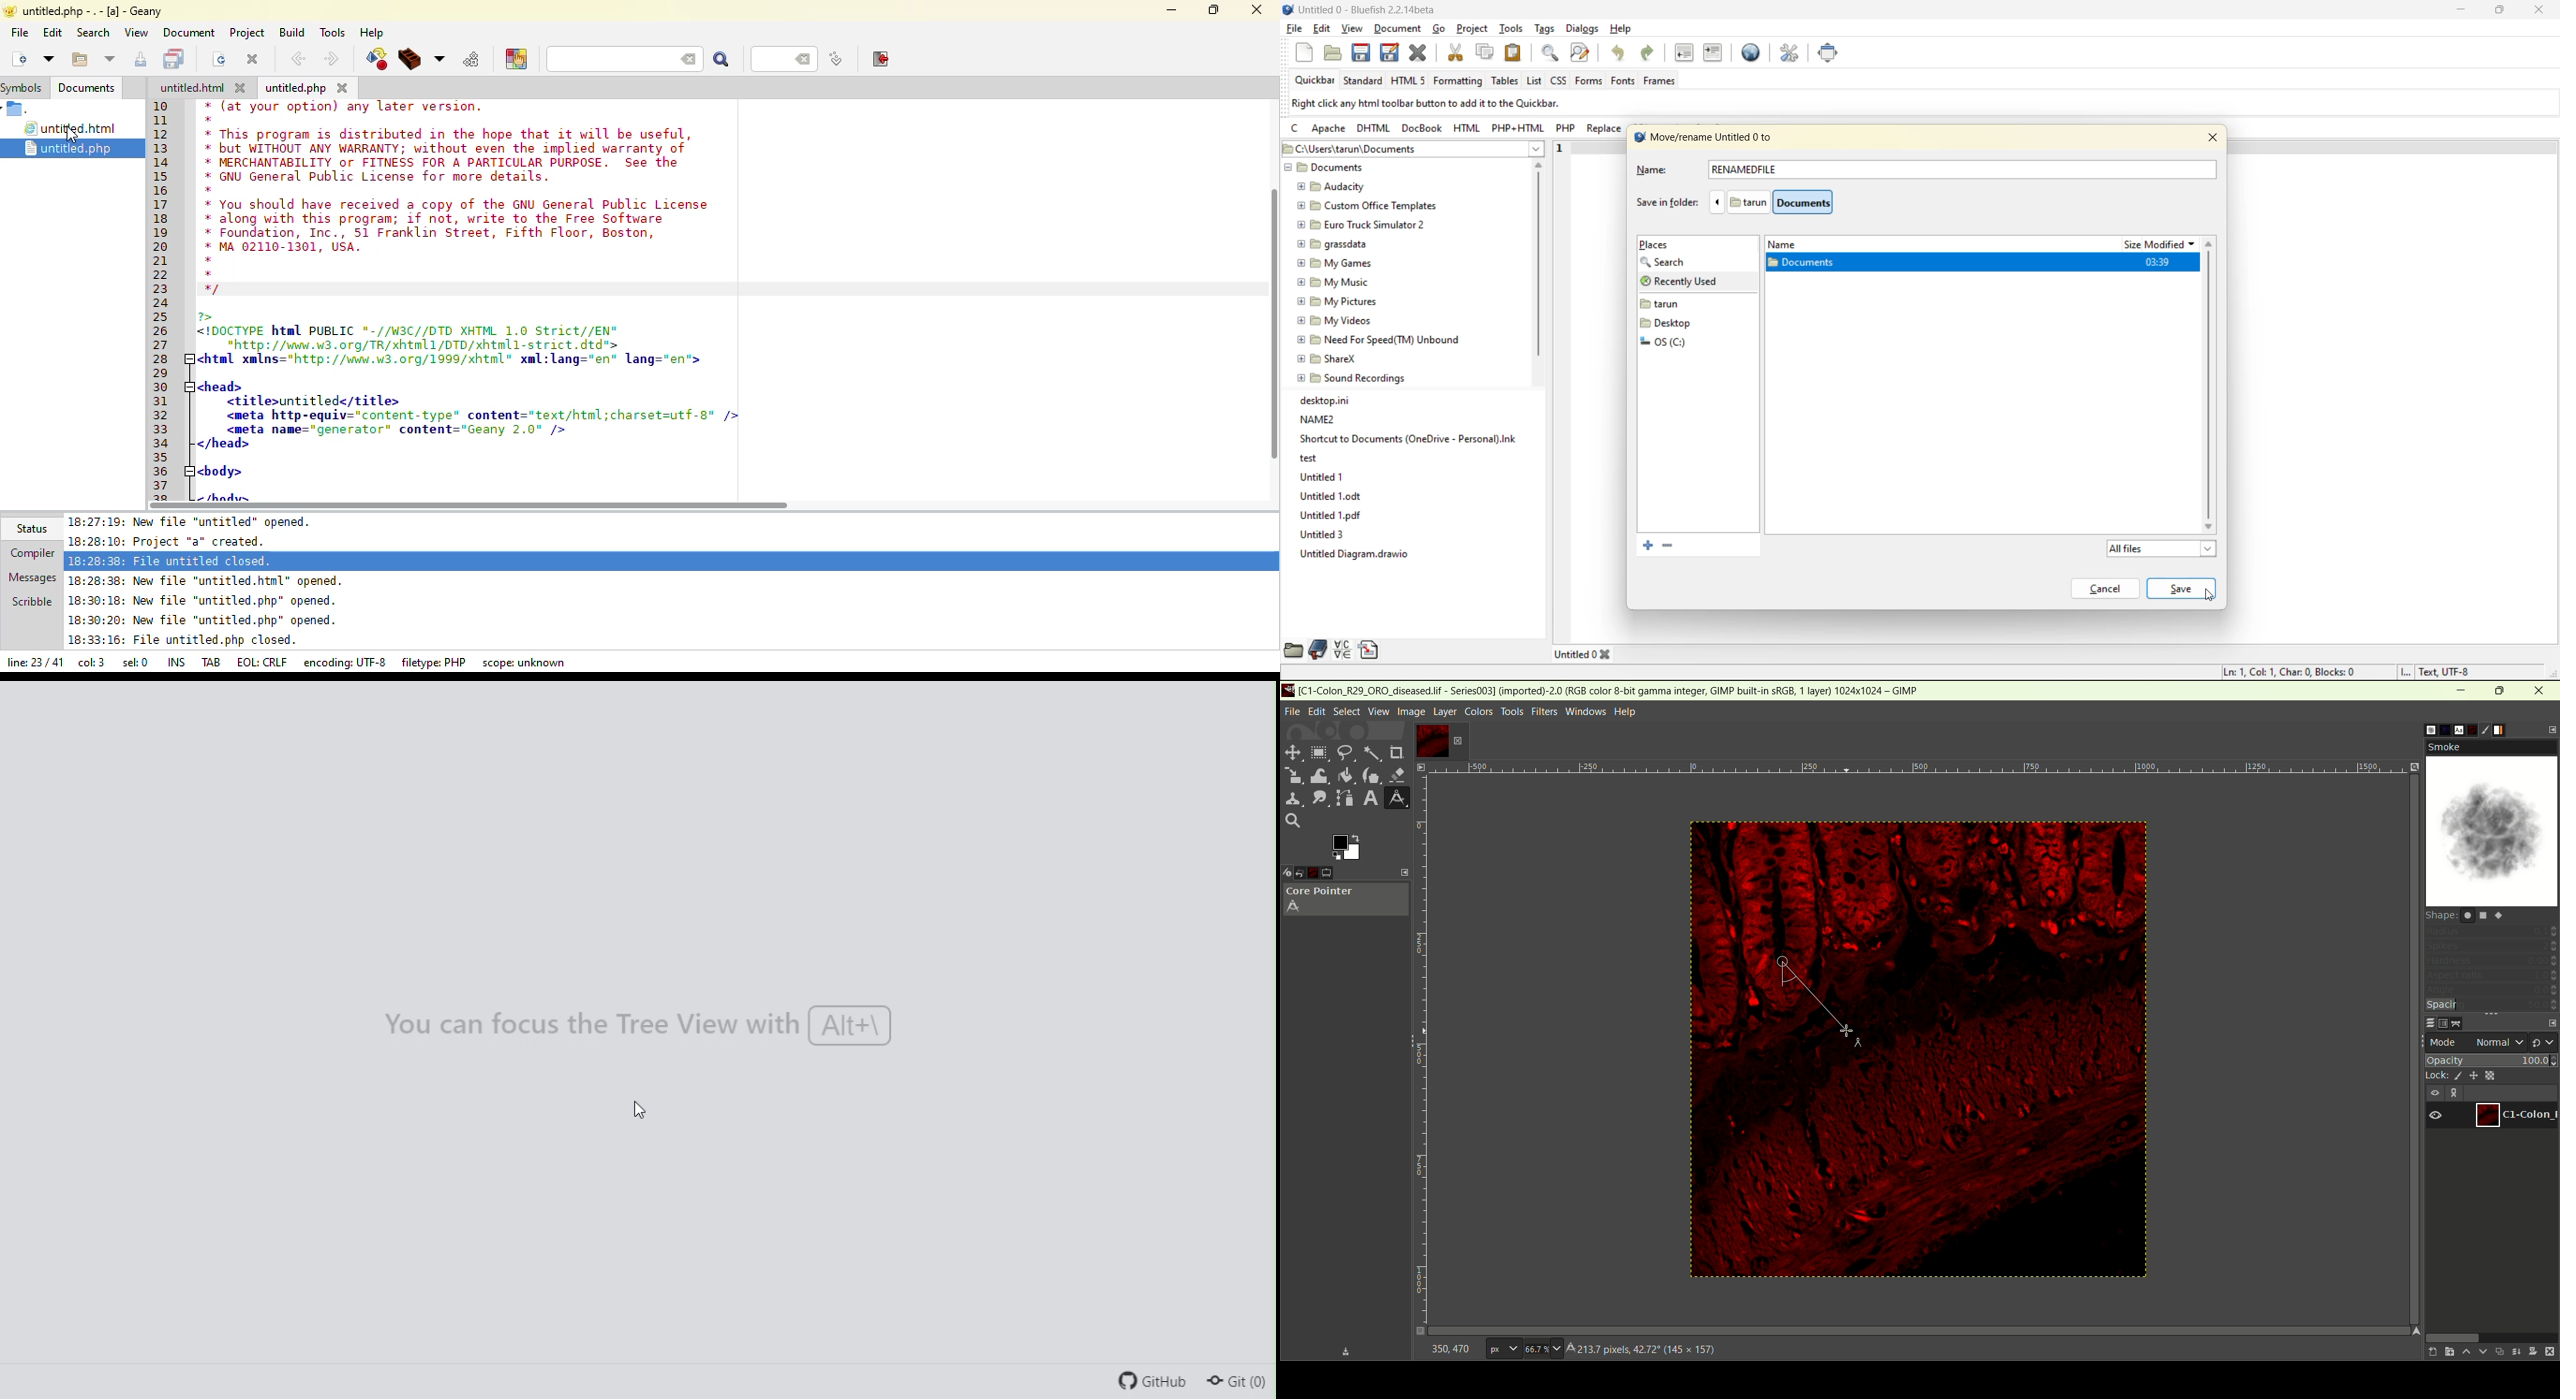 This screenshot has width=2576, height=1400. What do you see at coordinates (1172, 10) in the screenshot?
I see `minimize` at bounding box center [1172, 10].